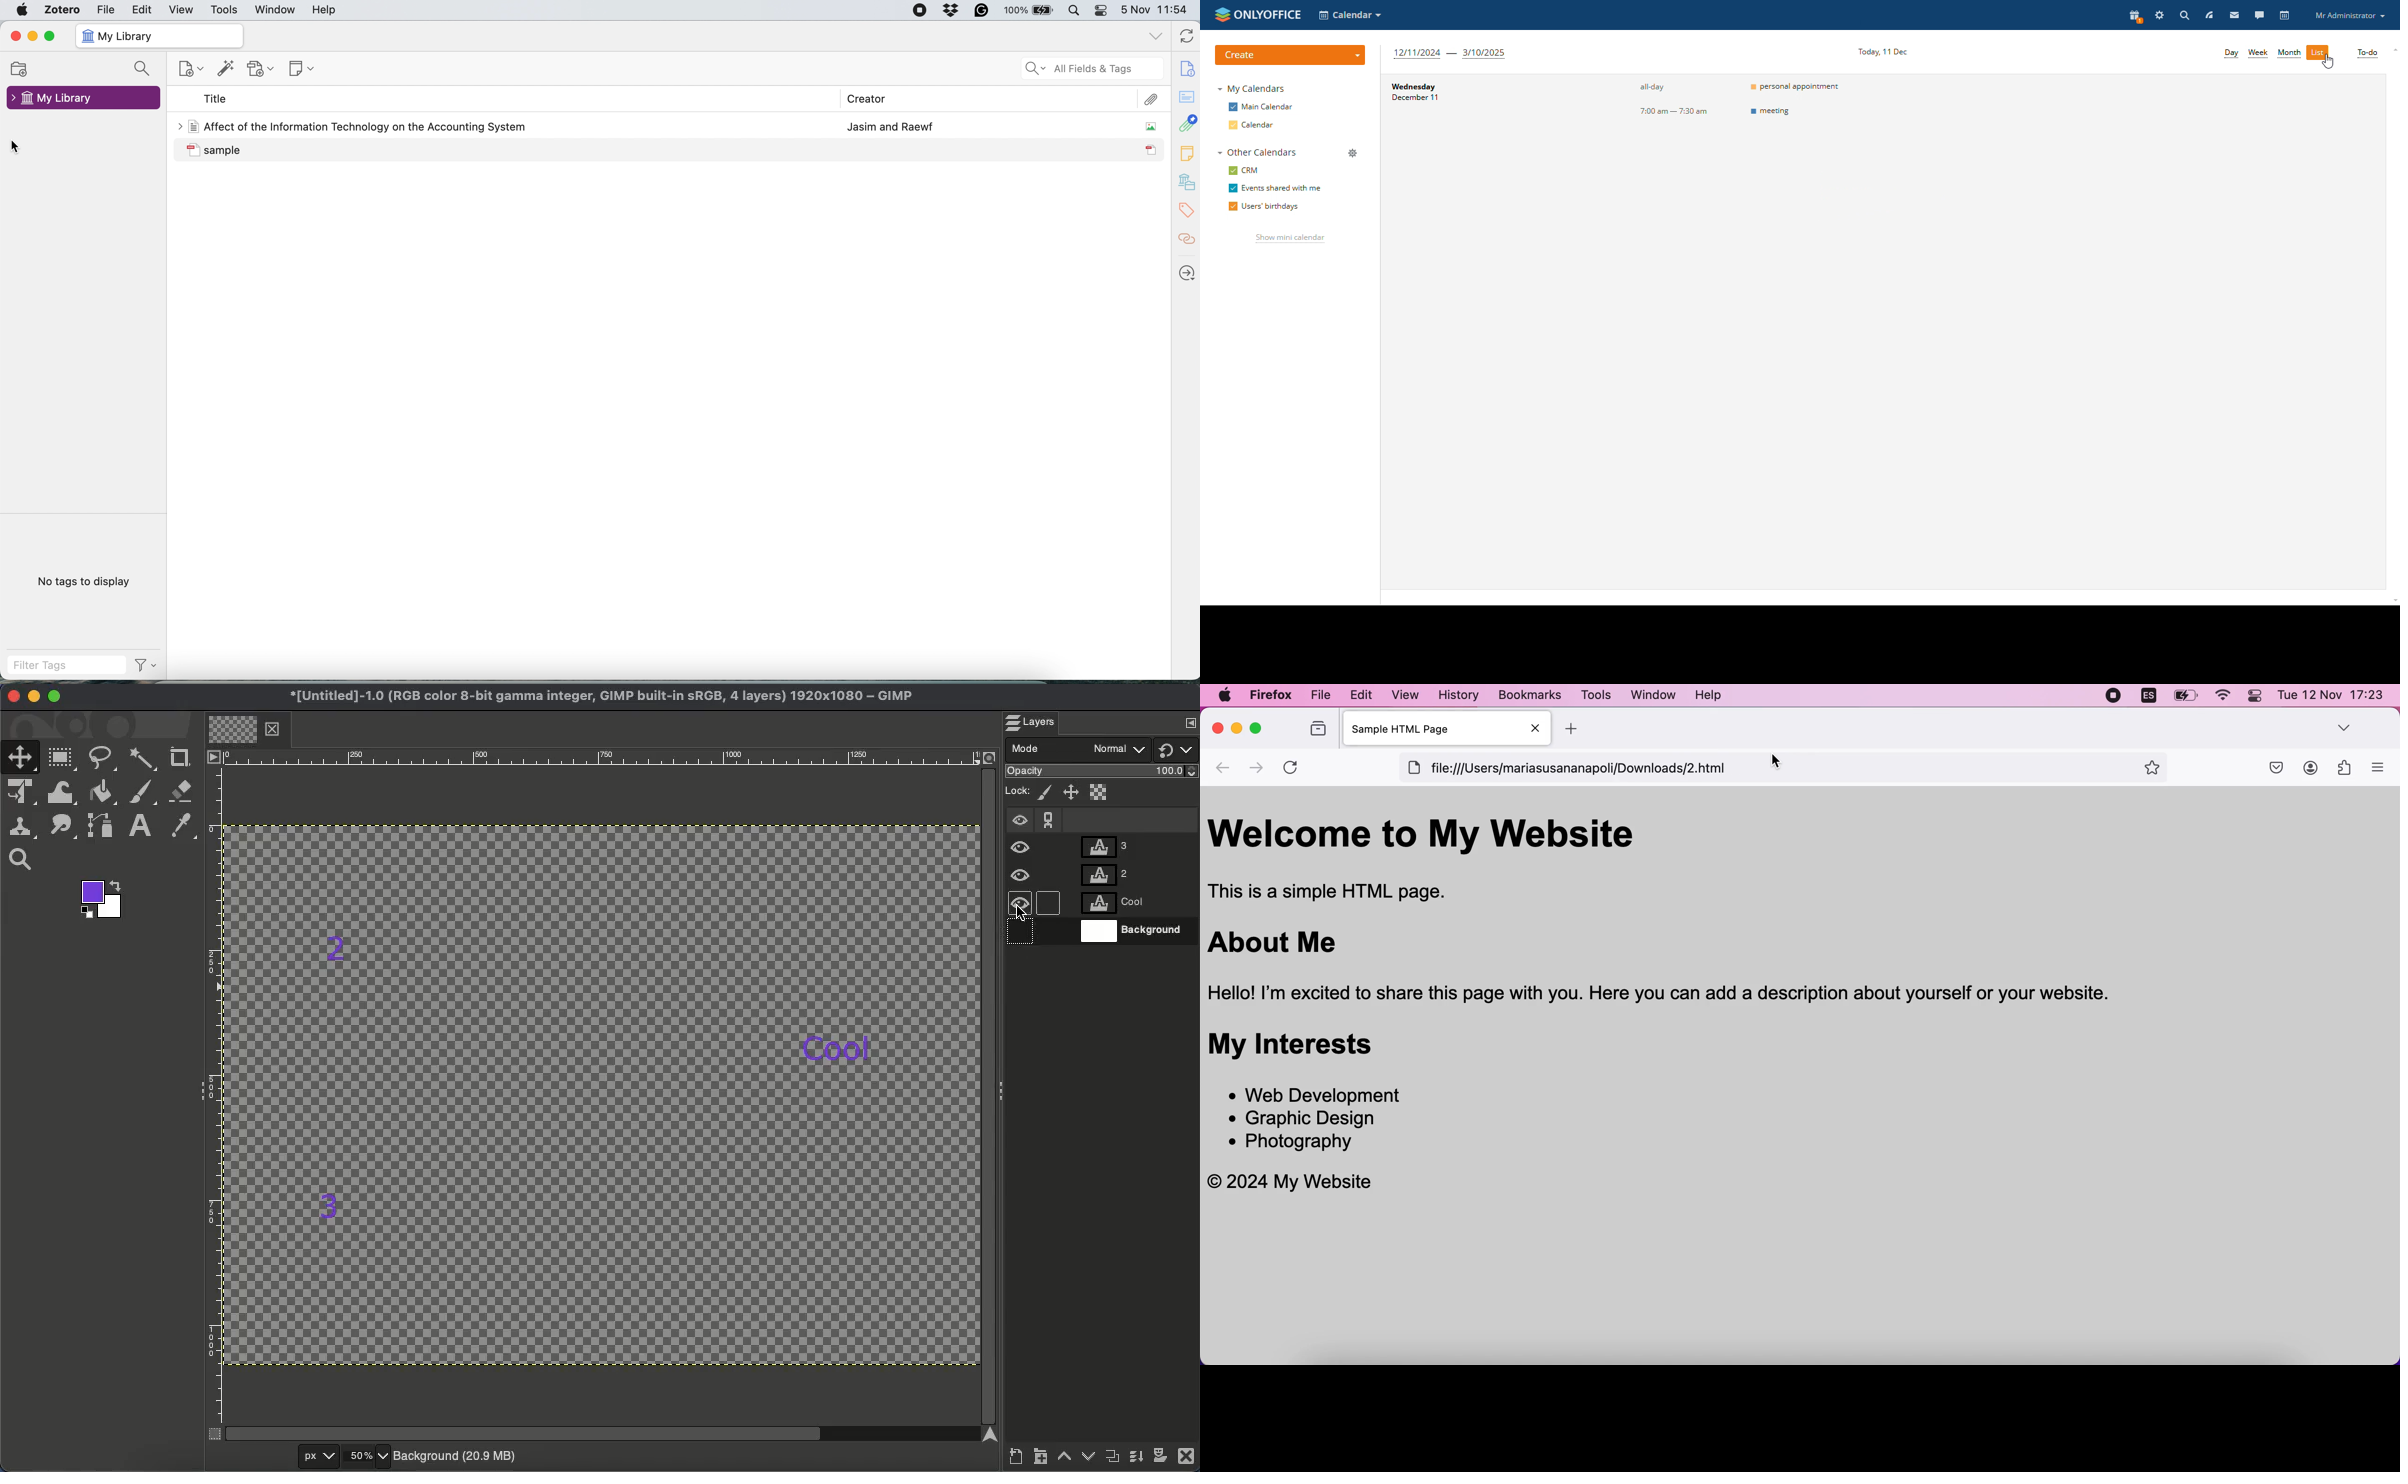  I want to click on refresh, so click(1185, 36).